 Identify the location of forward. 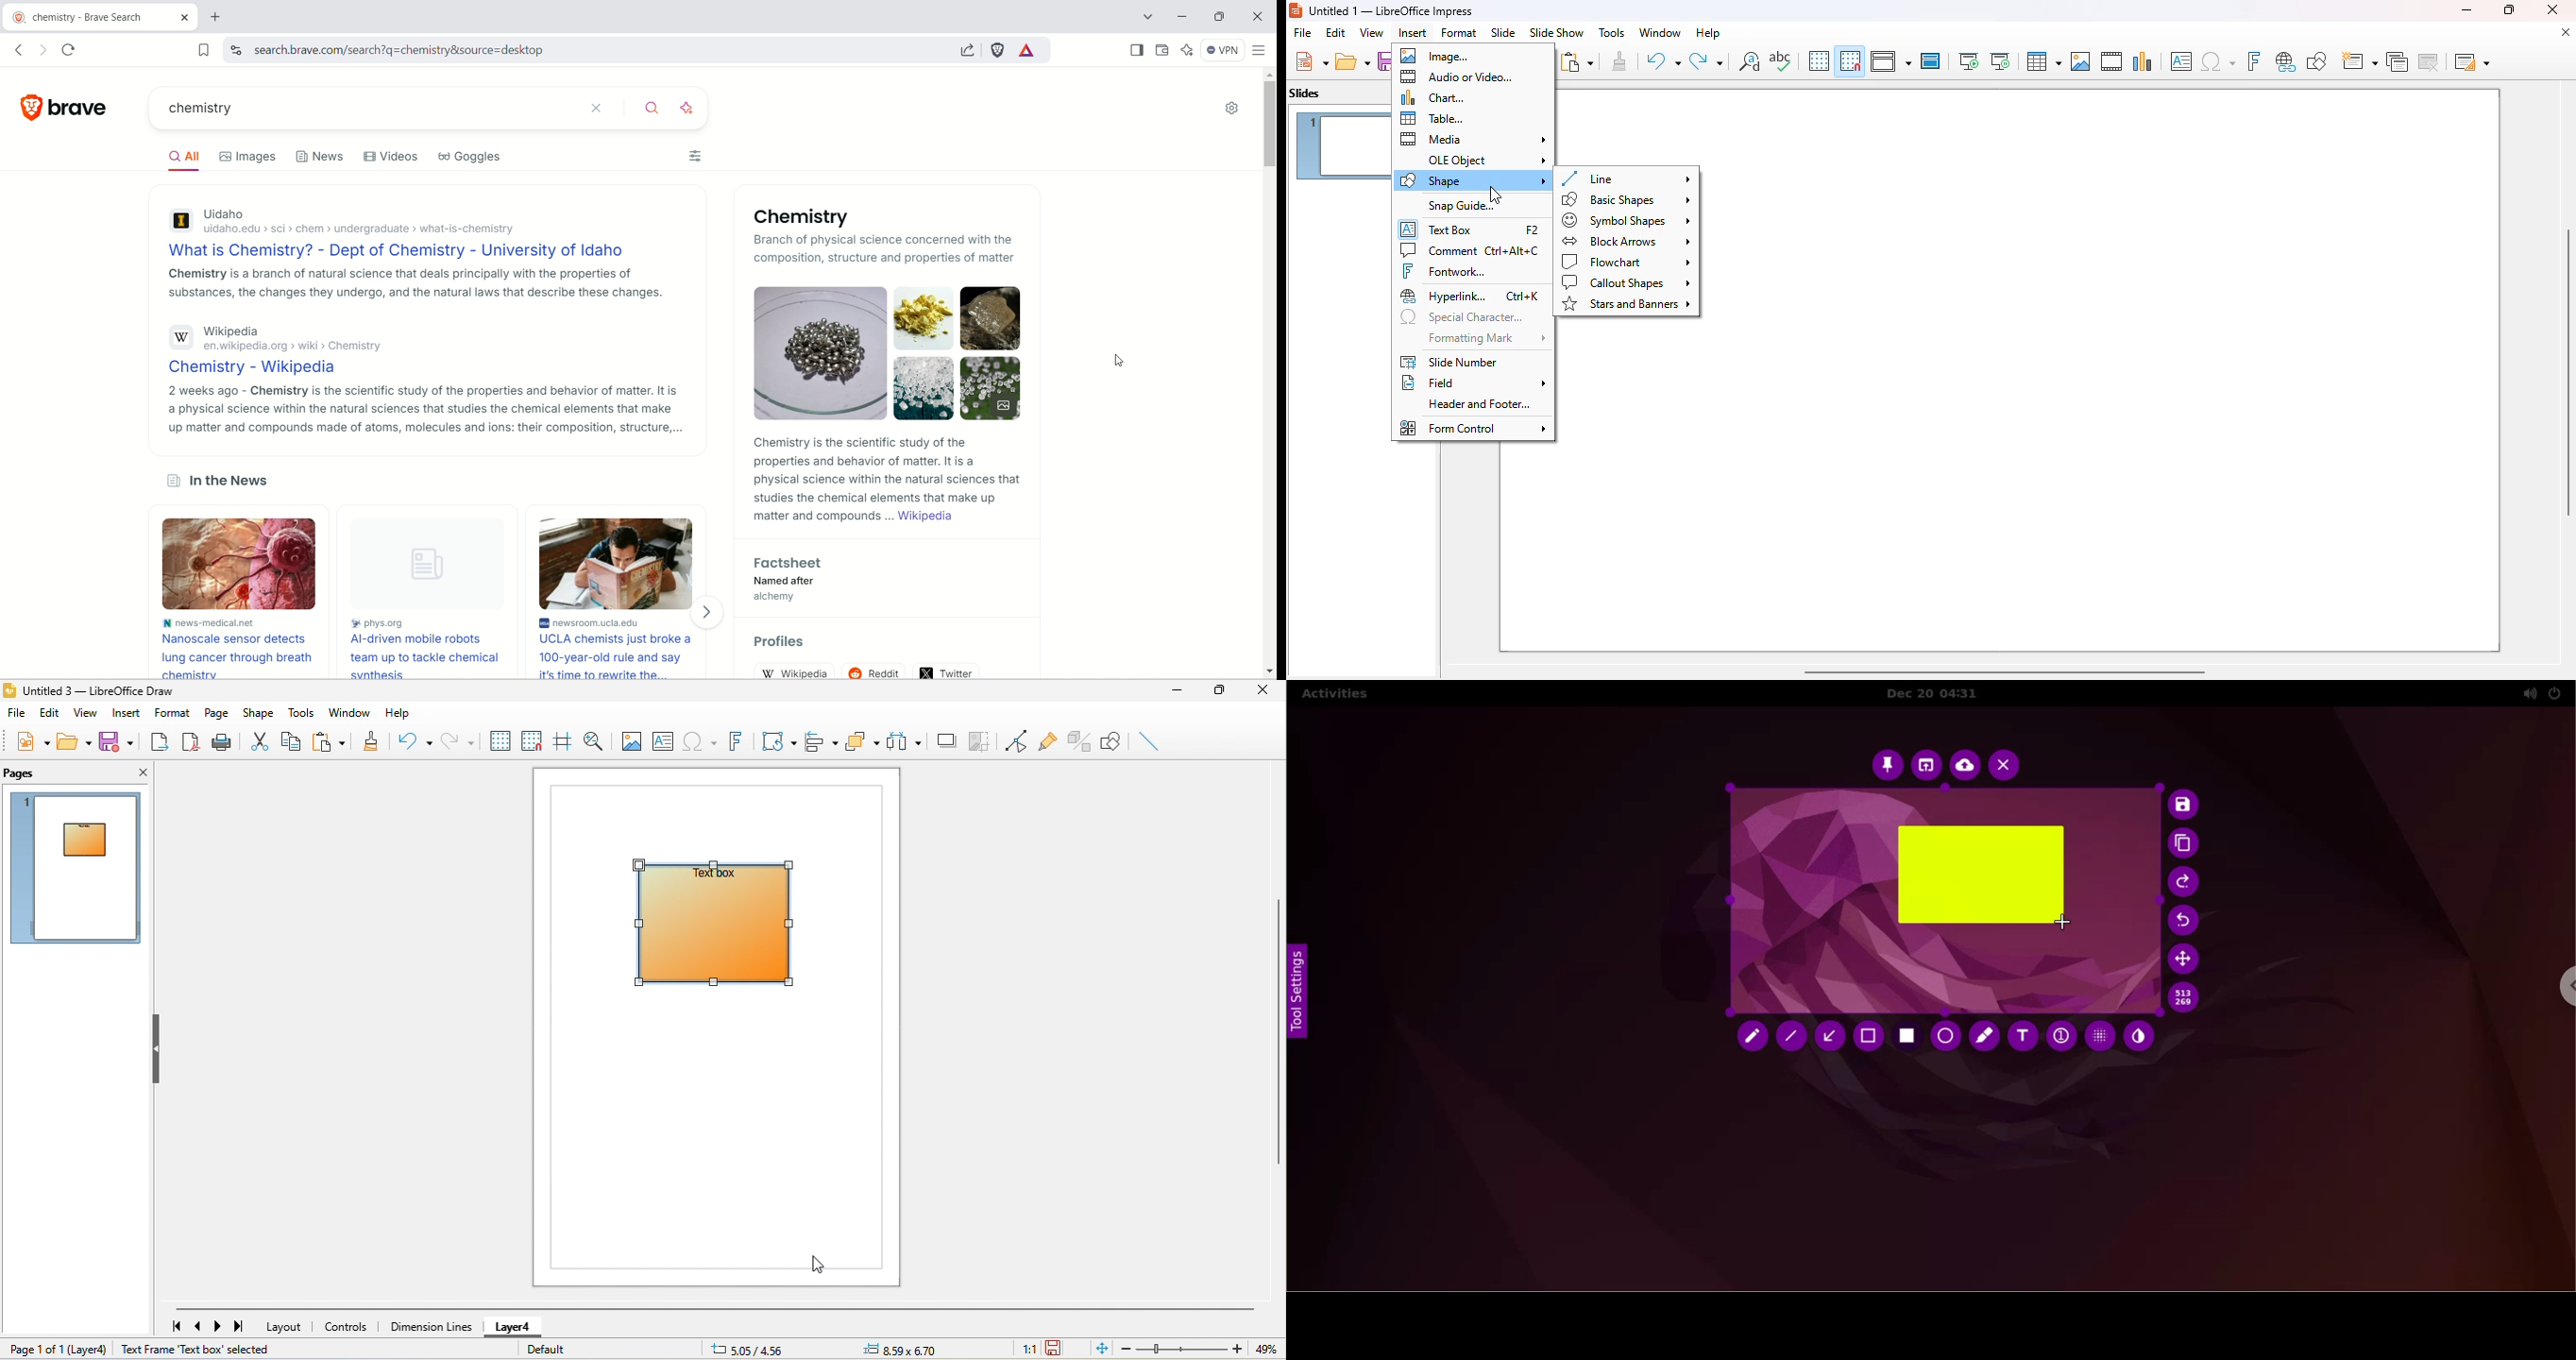
(709, 613).